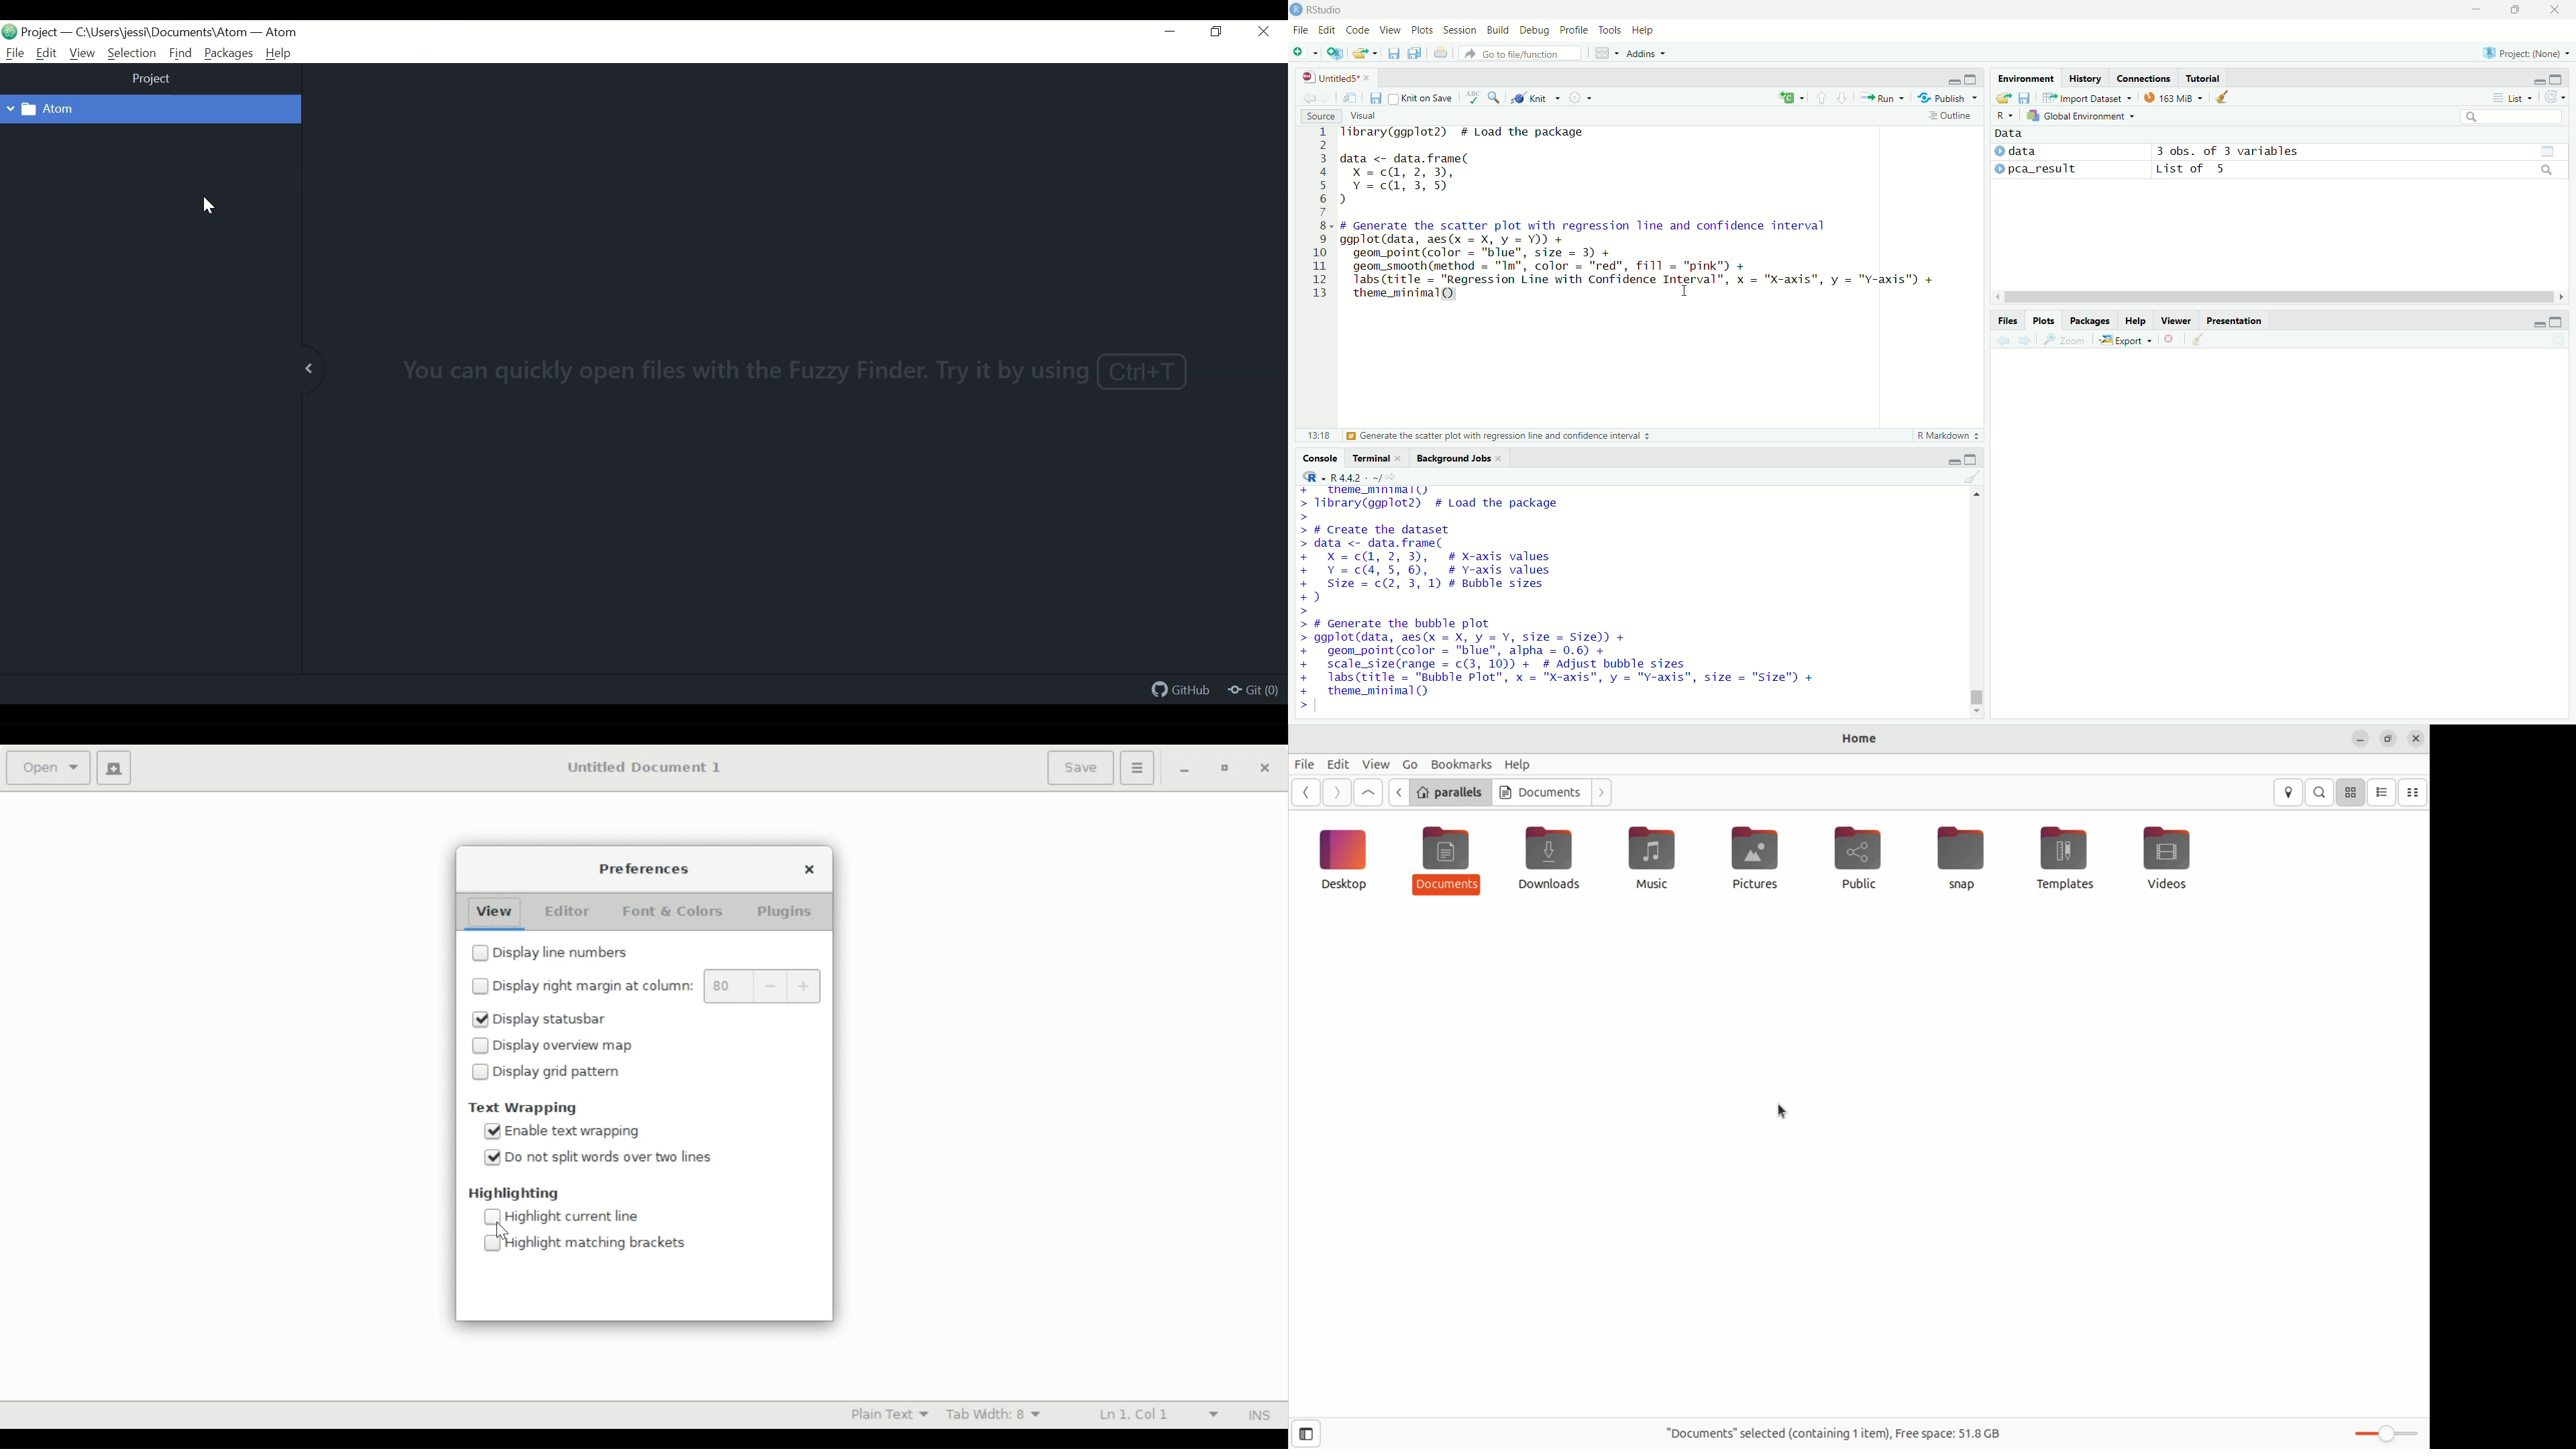 This screenshot has height=1456, width=2576. Describe the element at coordinates (158, 33) in the screenshot. I see `File path` at that location.